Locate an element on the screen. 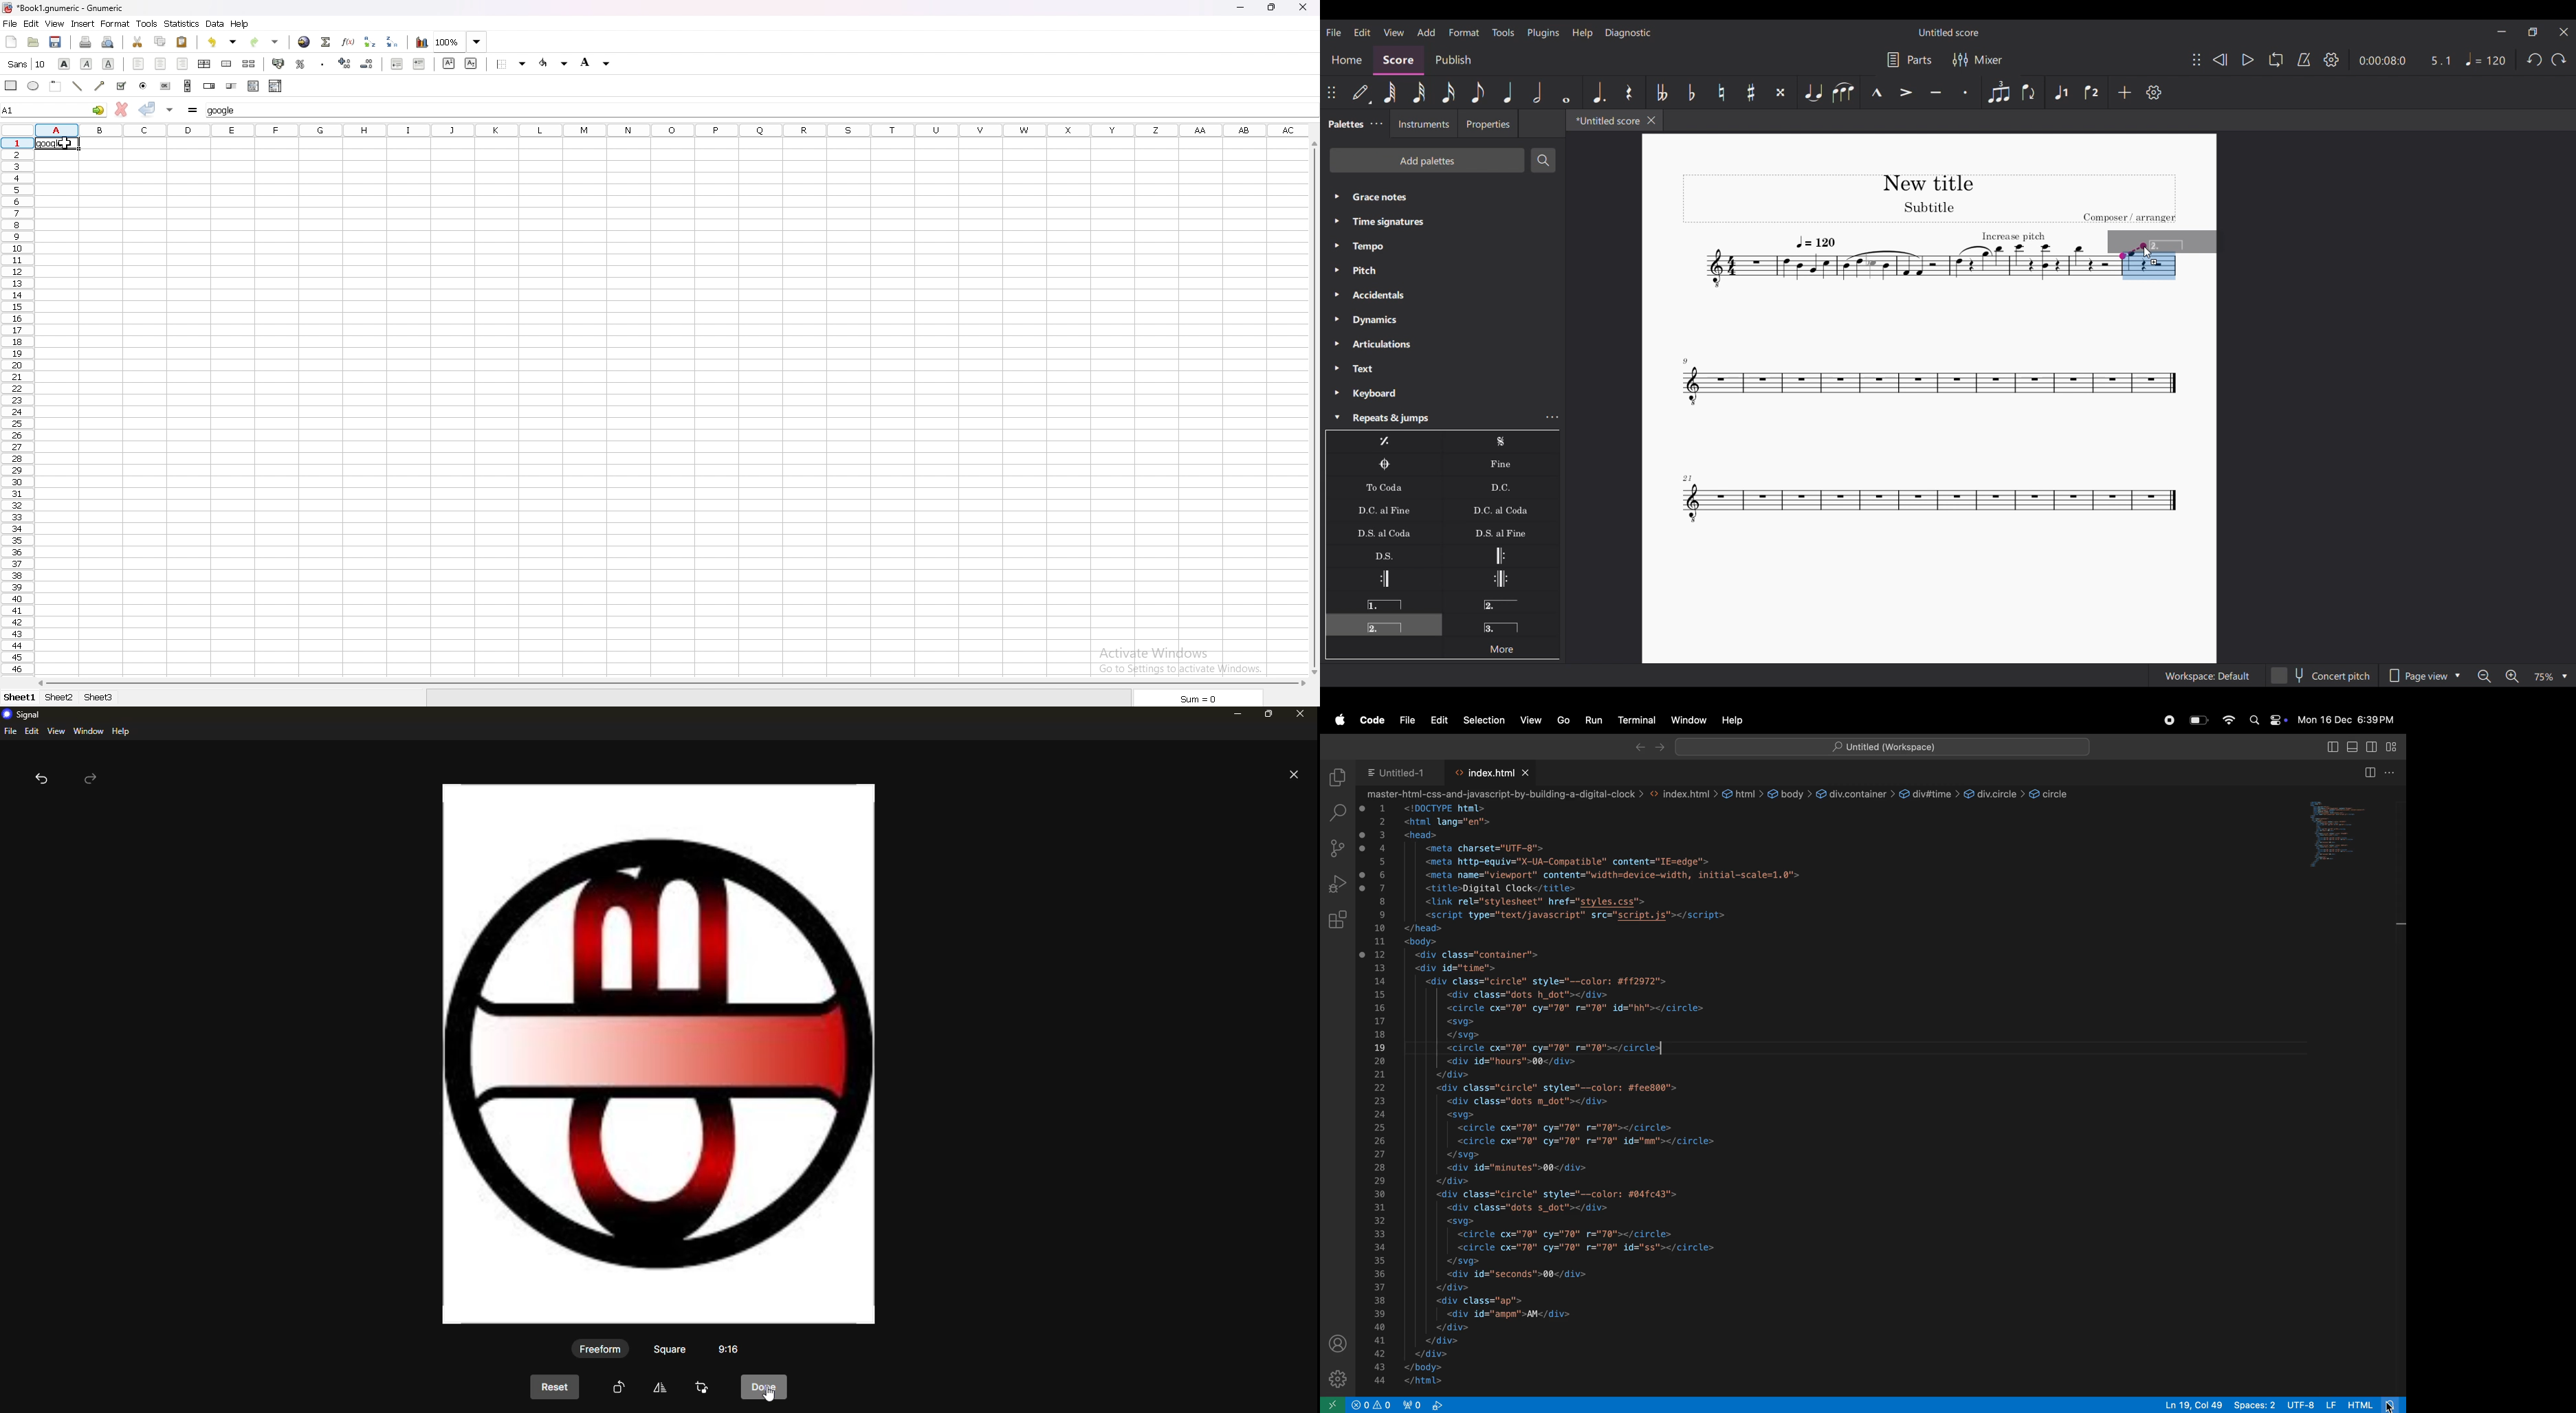 This screenshot has width=2576, height=1428. forward is located at coordinates (1659, 748).